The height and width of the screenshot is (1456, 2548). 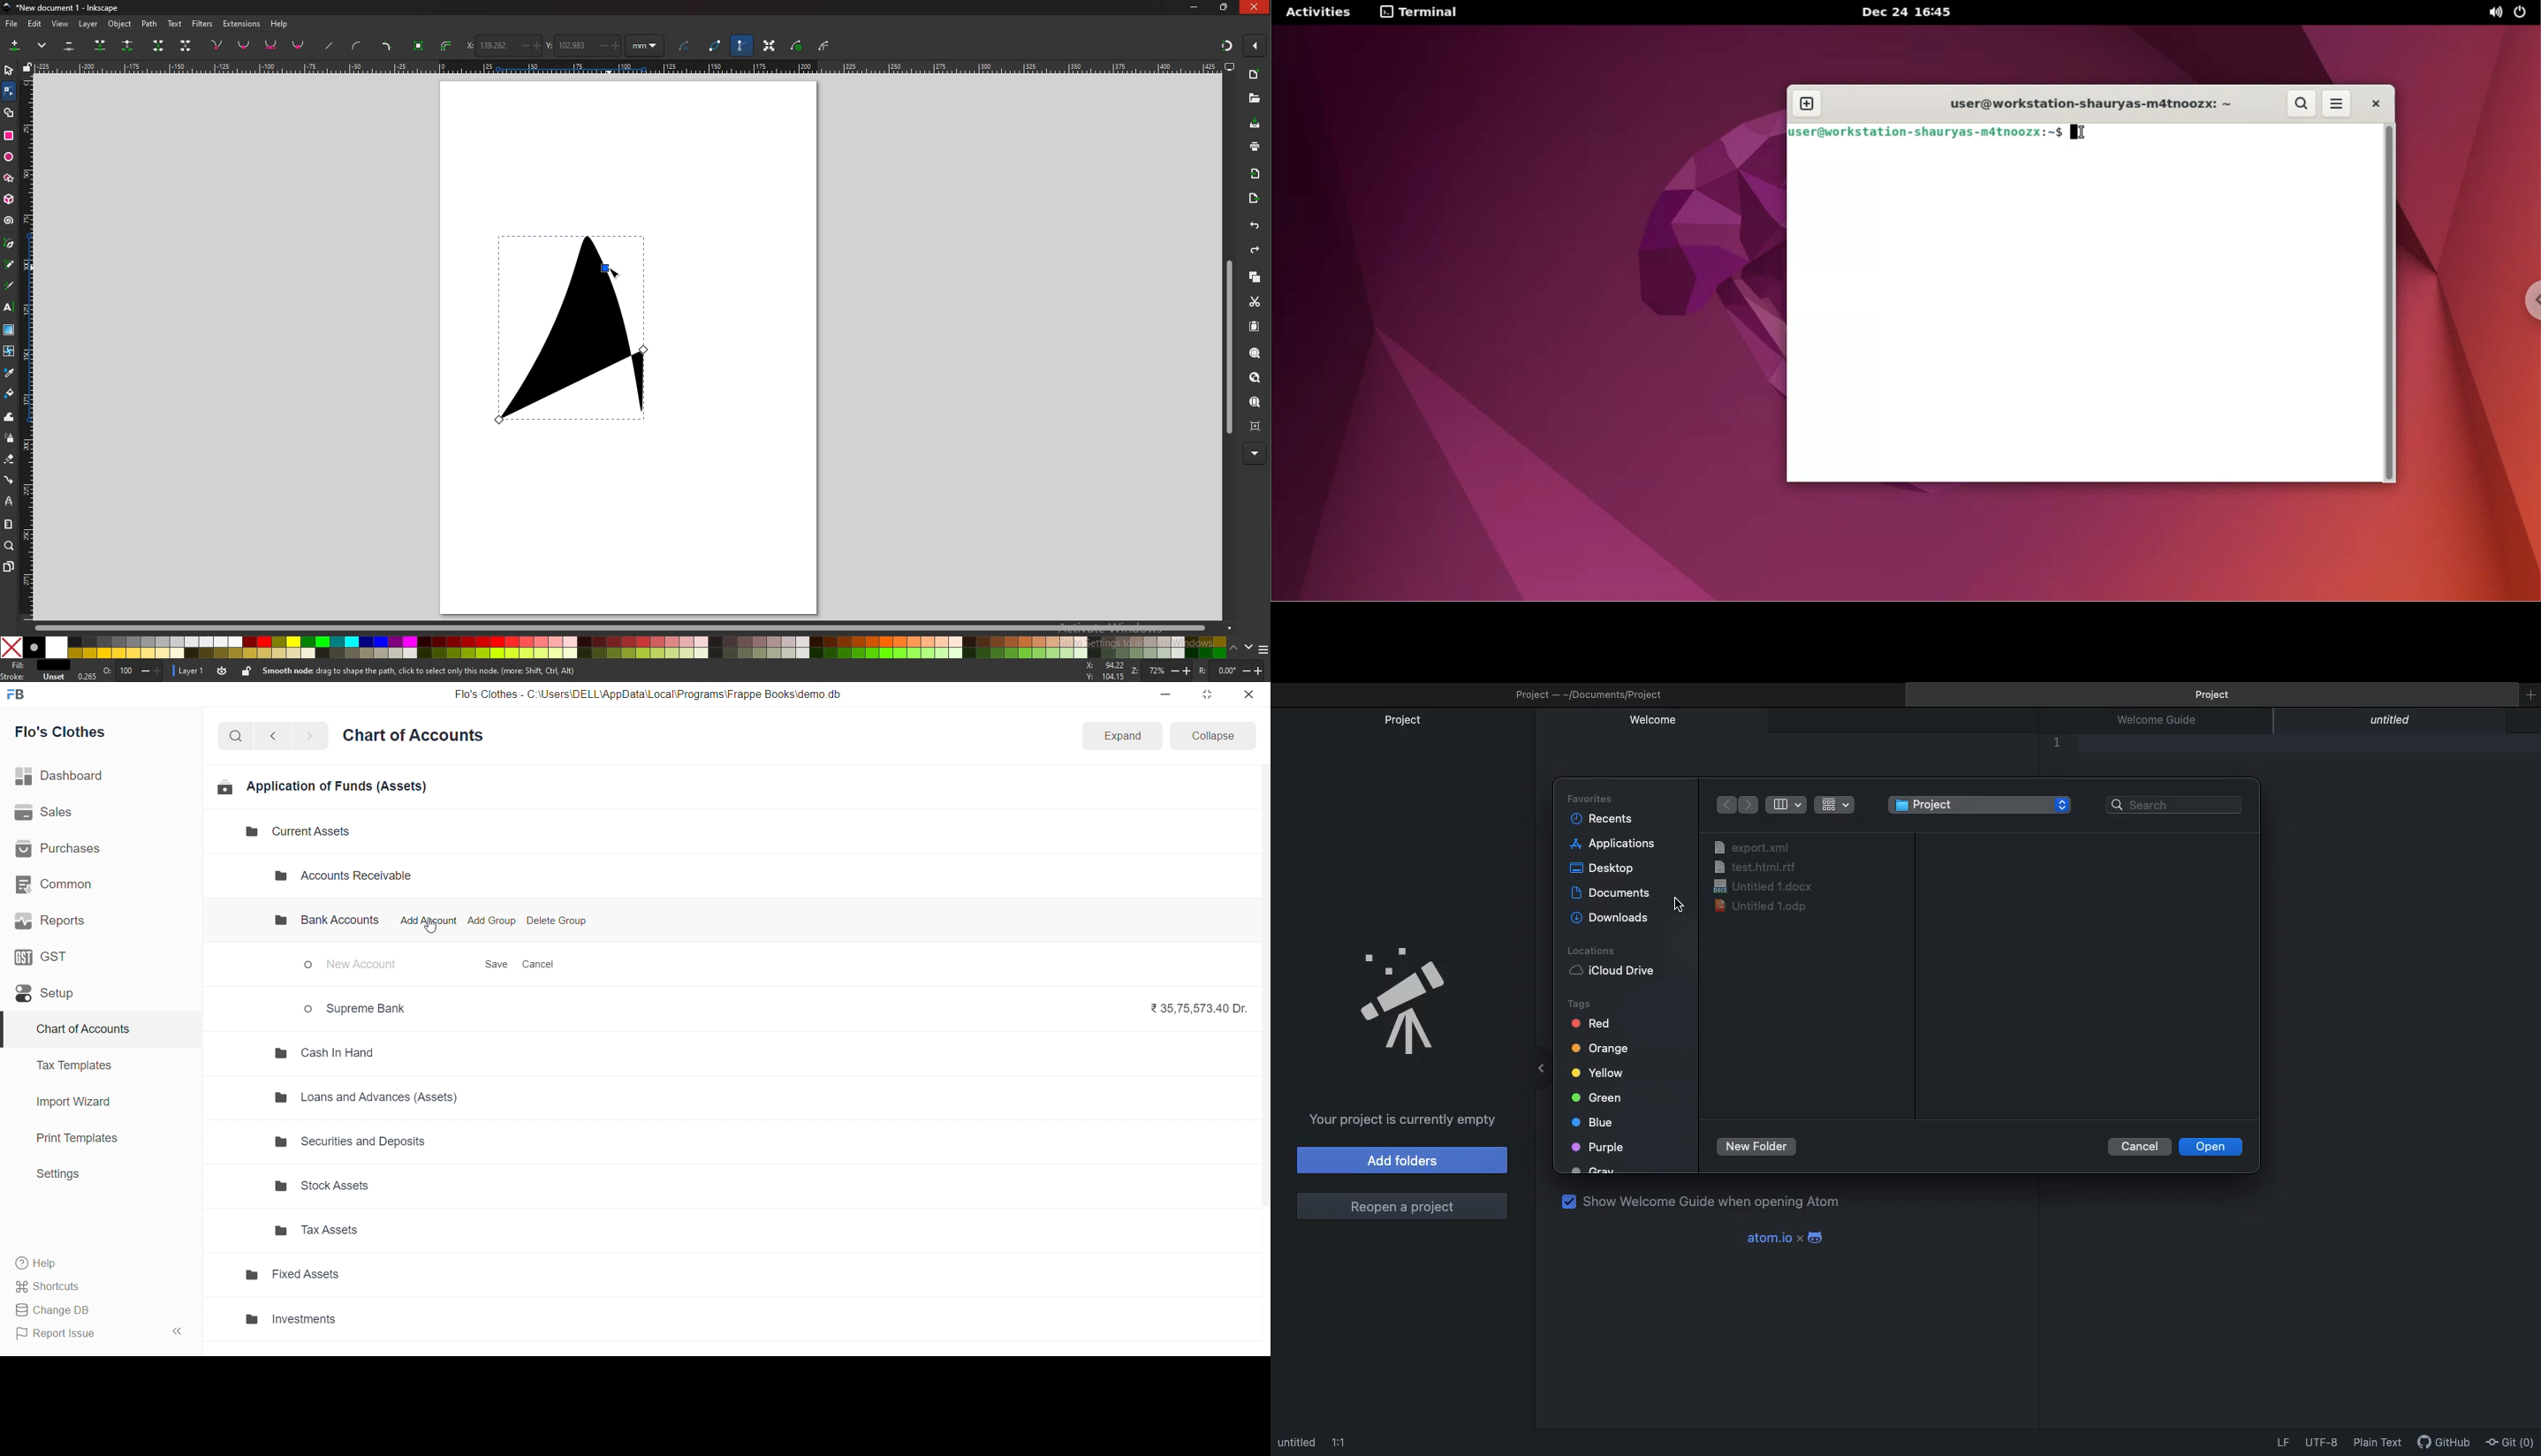 I want to click on Purchases, so click(x=95, y=849).